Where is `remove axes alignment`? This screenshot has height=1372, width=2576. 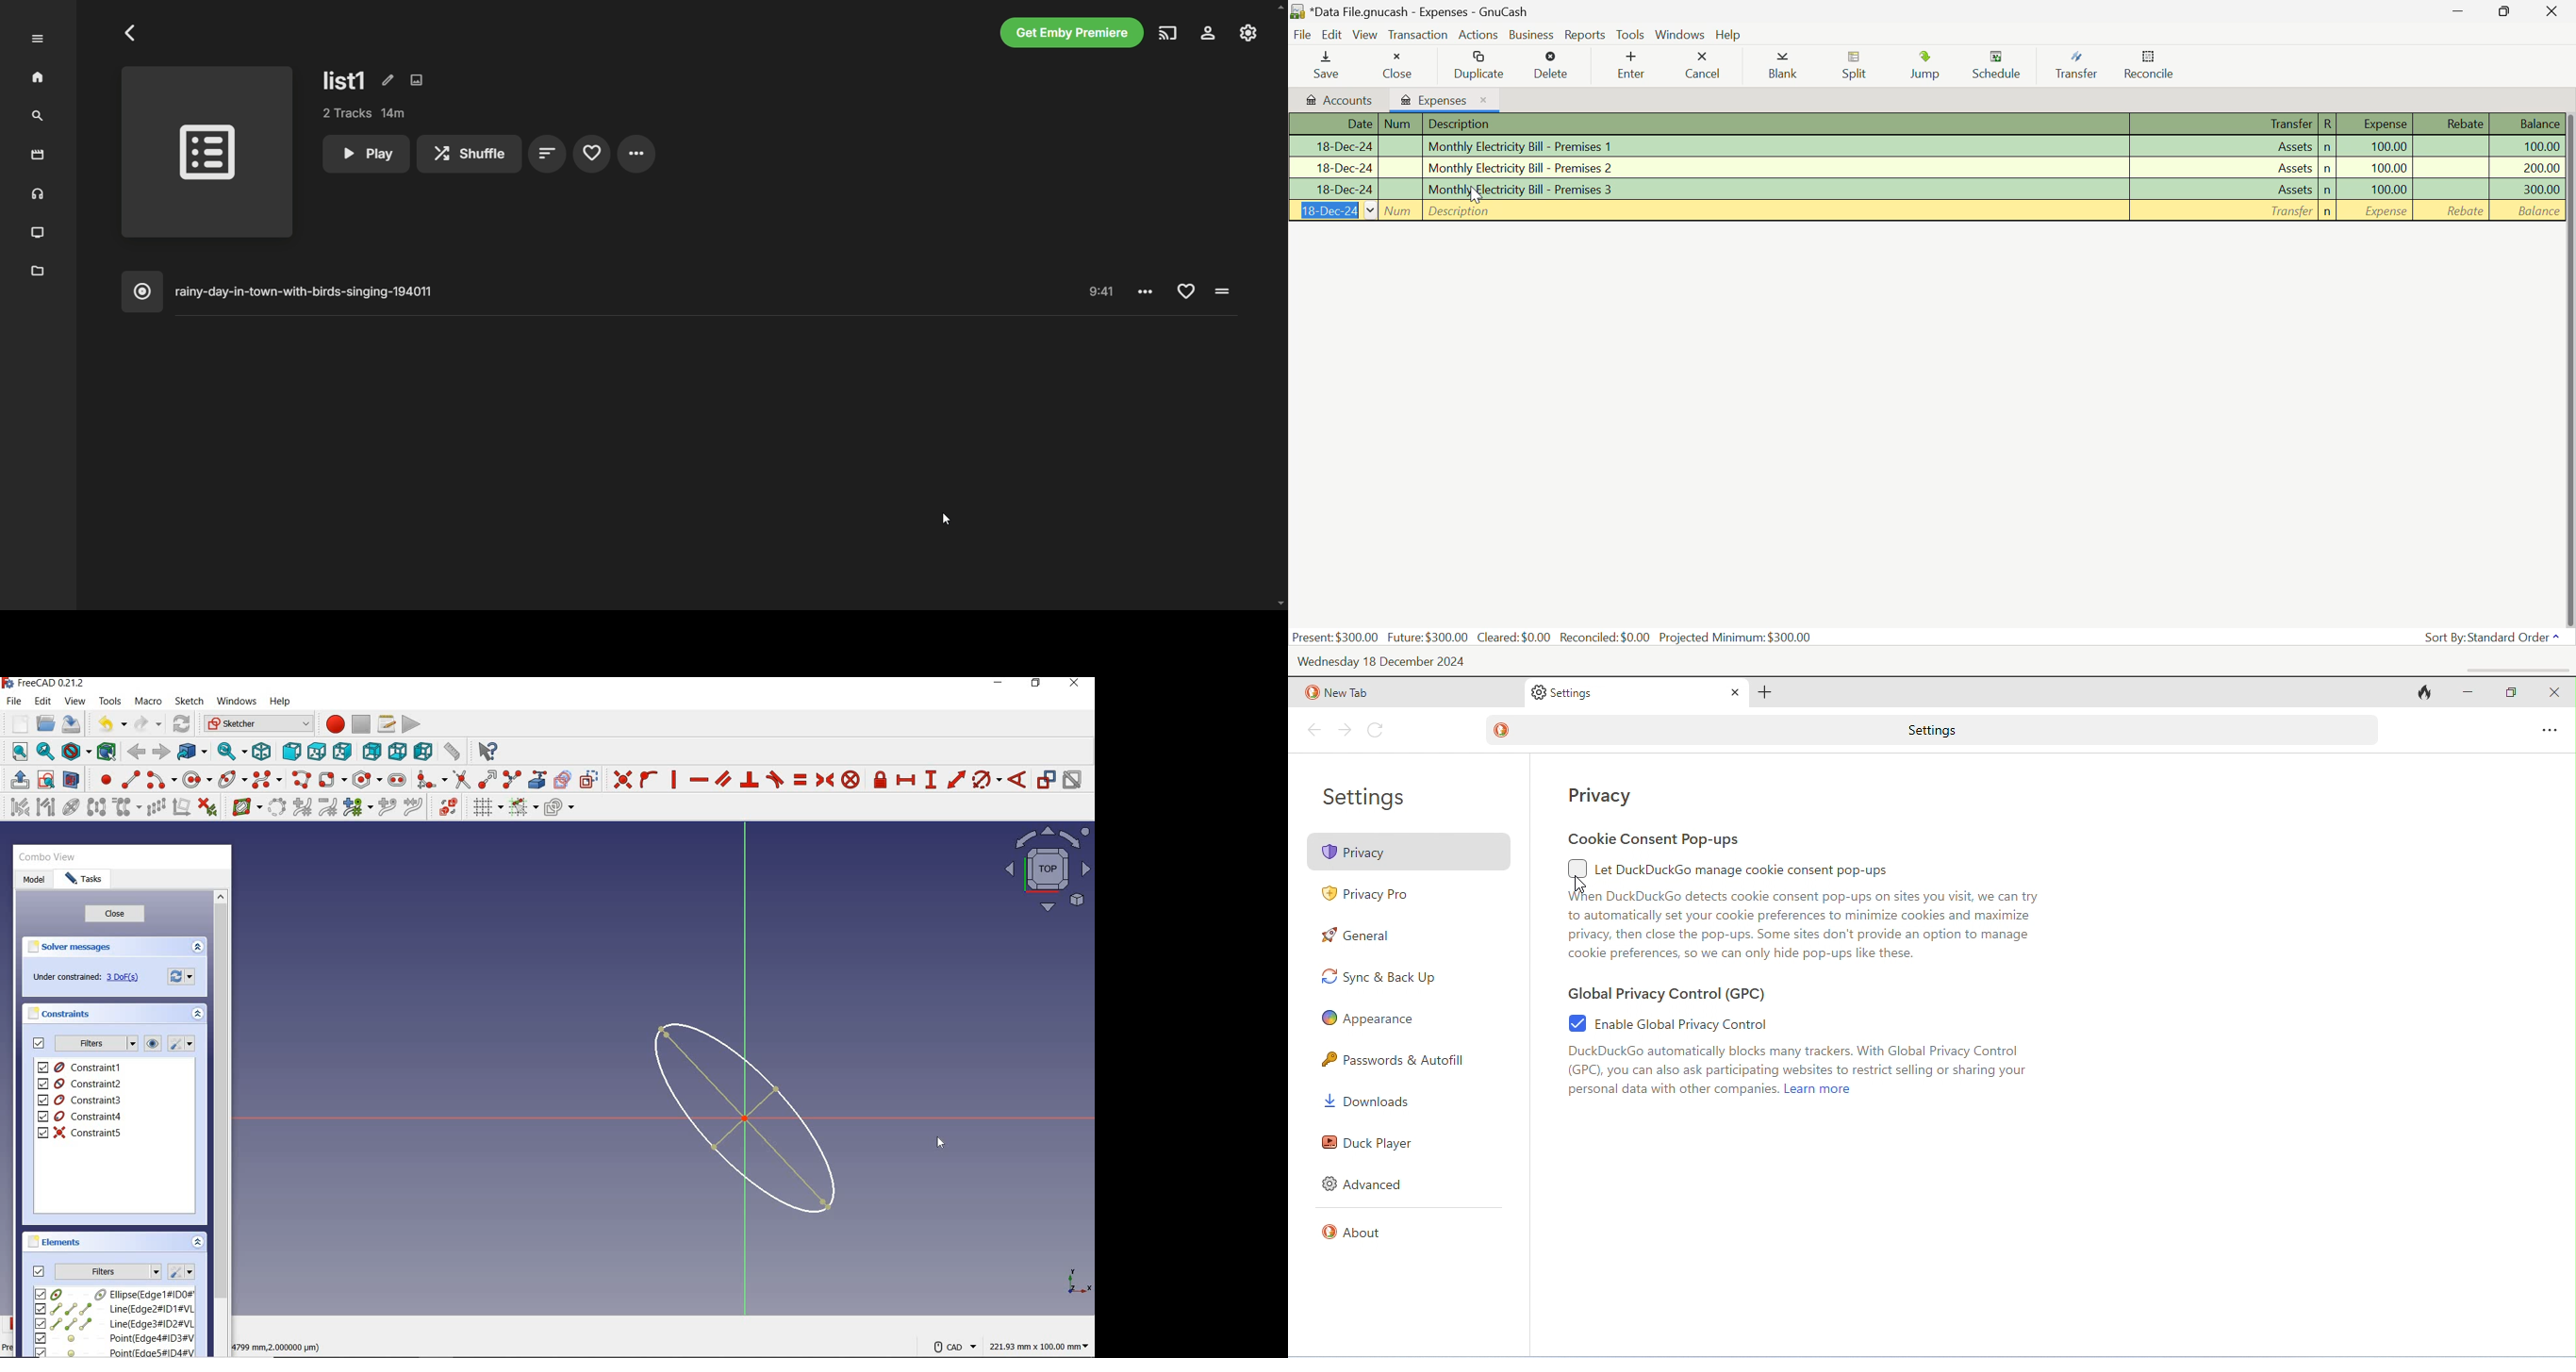
remove axes alignment is located at coordinates (181, 808).